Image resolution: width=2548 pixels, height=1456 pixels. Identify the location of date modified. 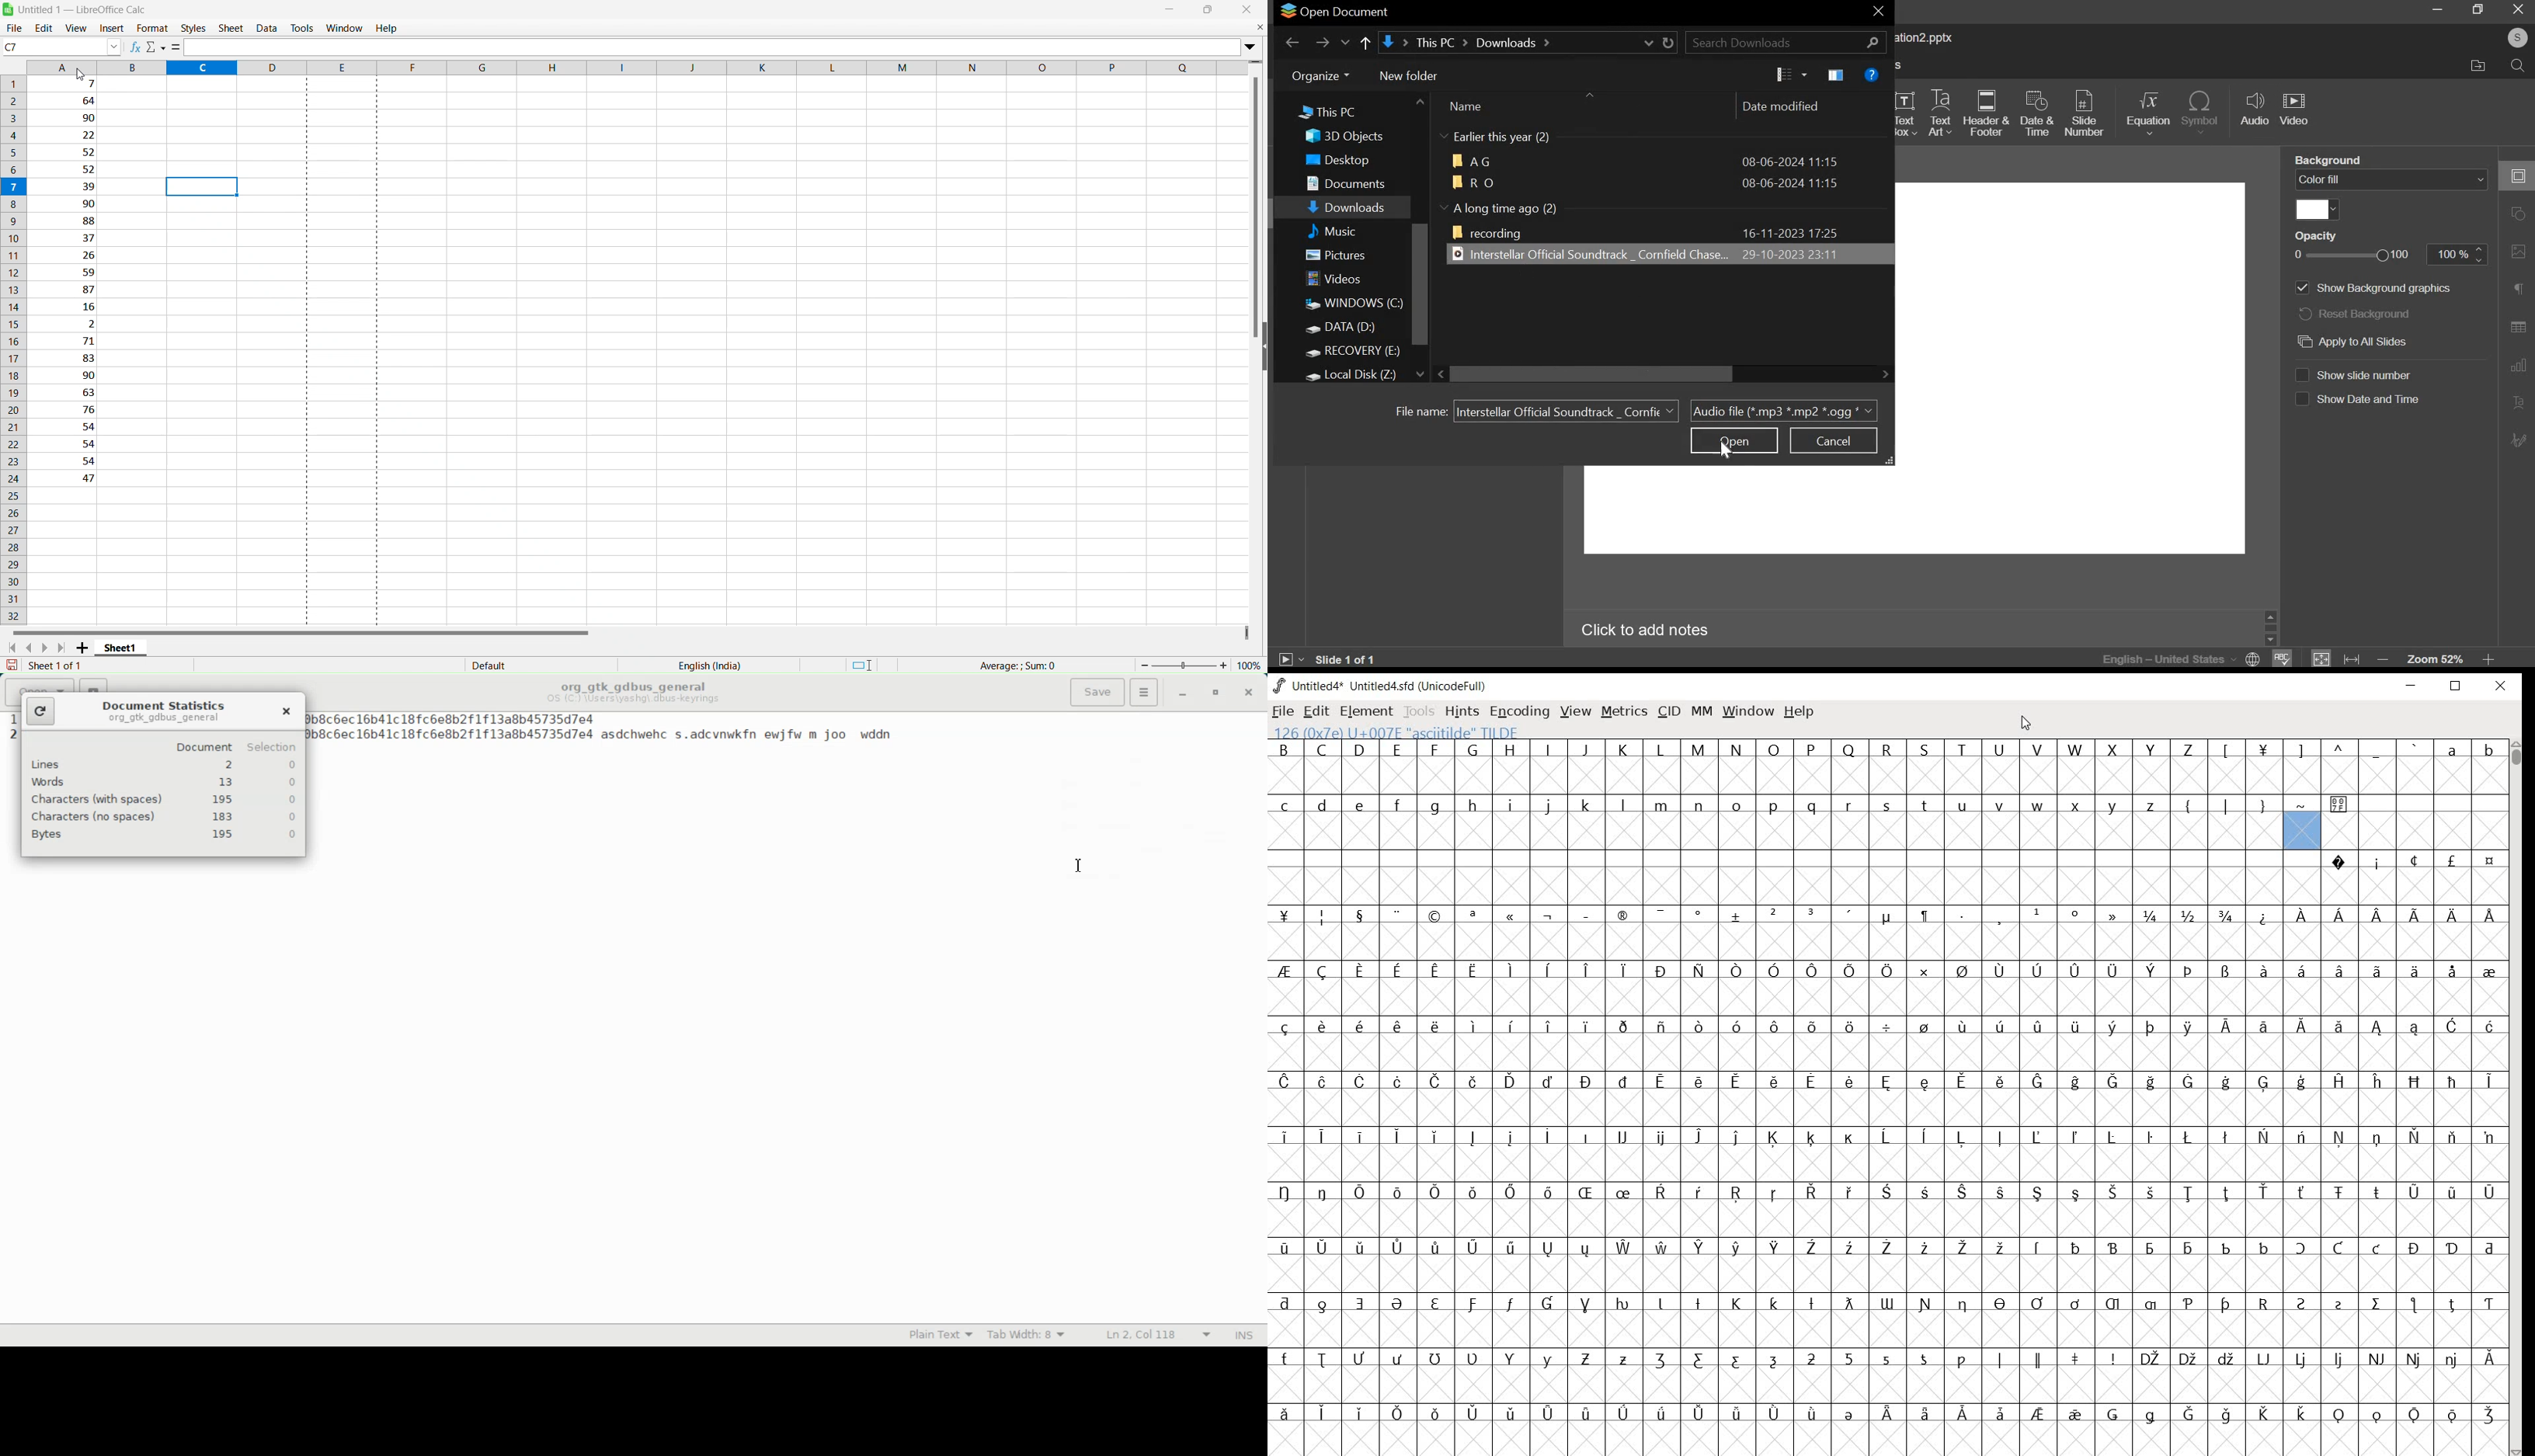
(1787, 107).